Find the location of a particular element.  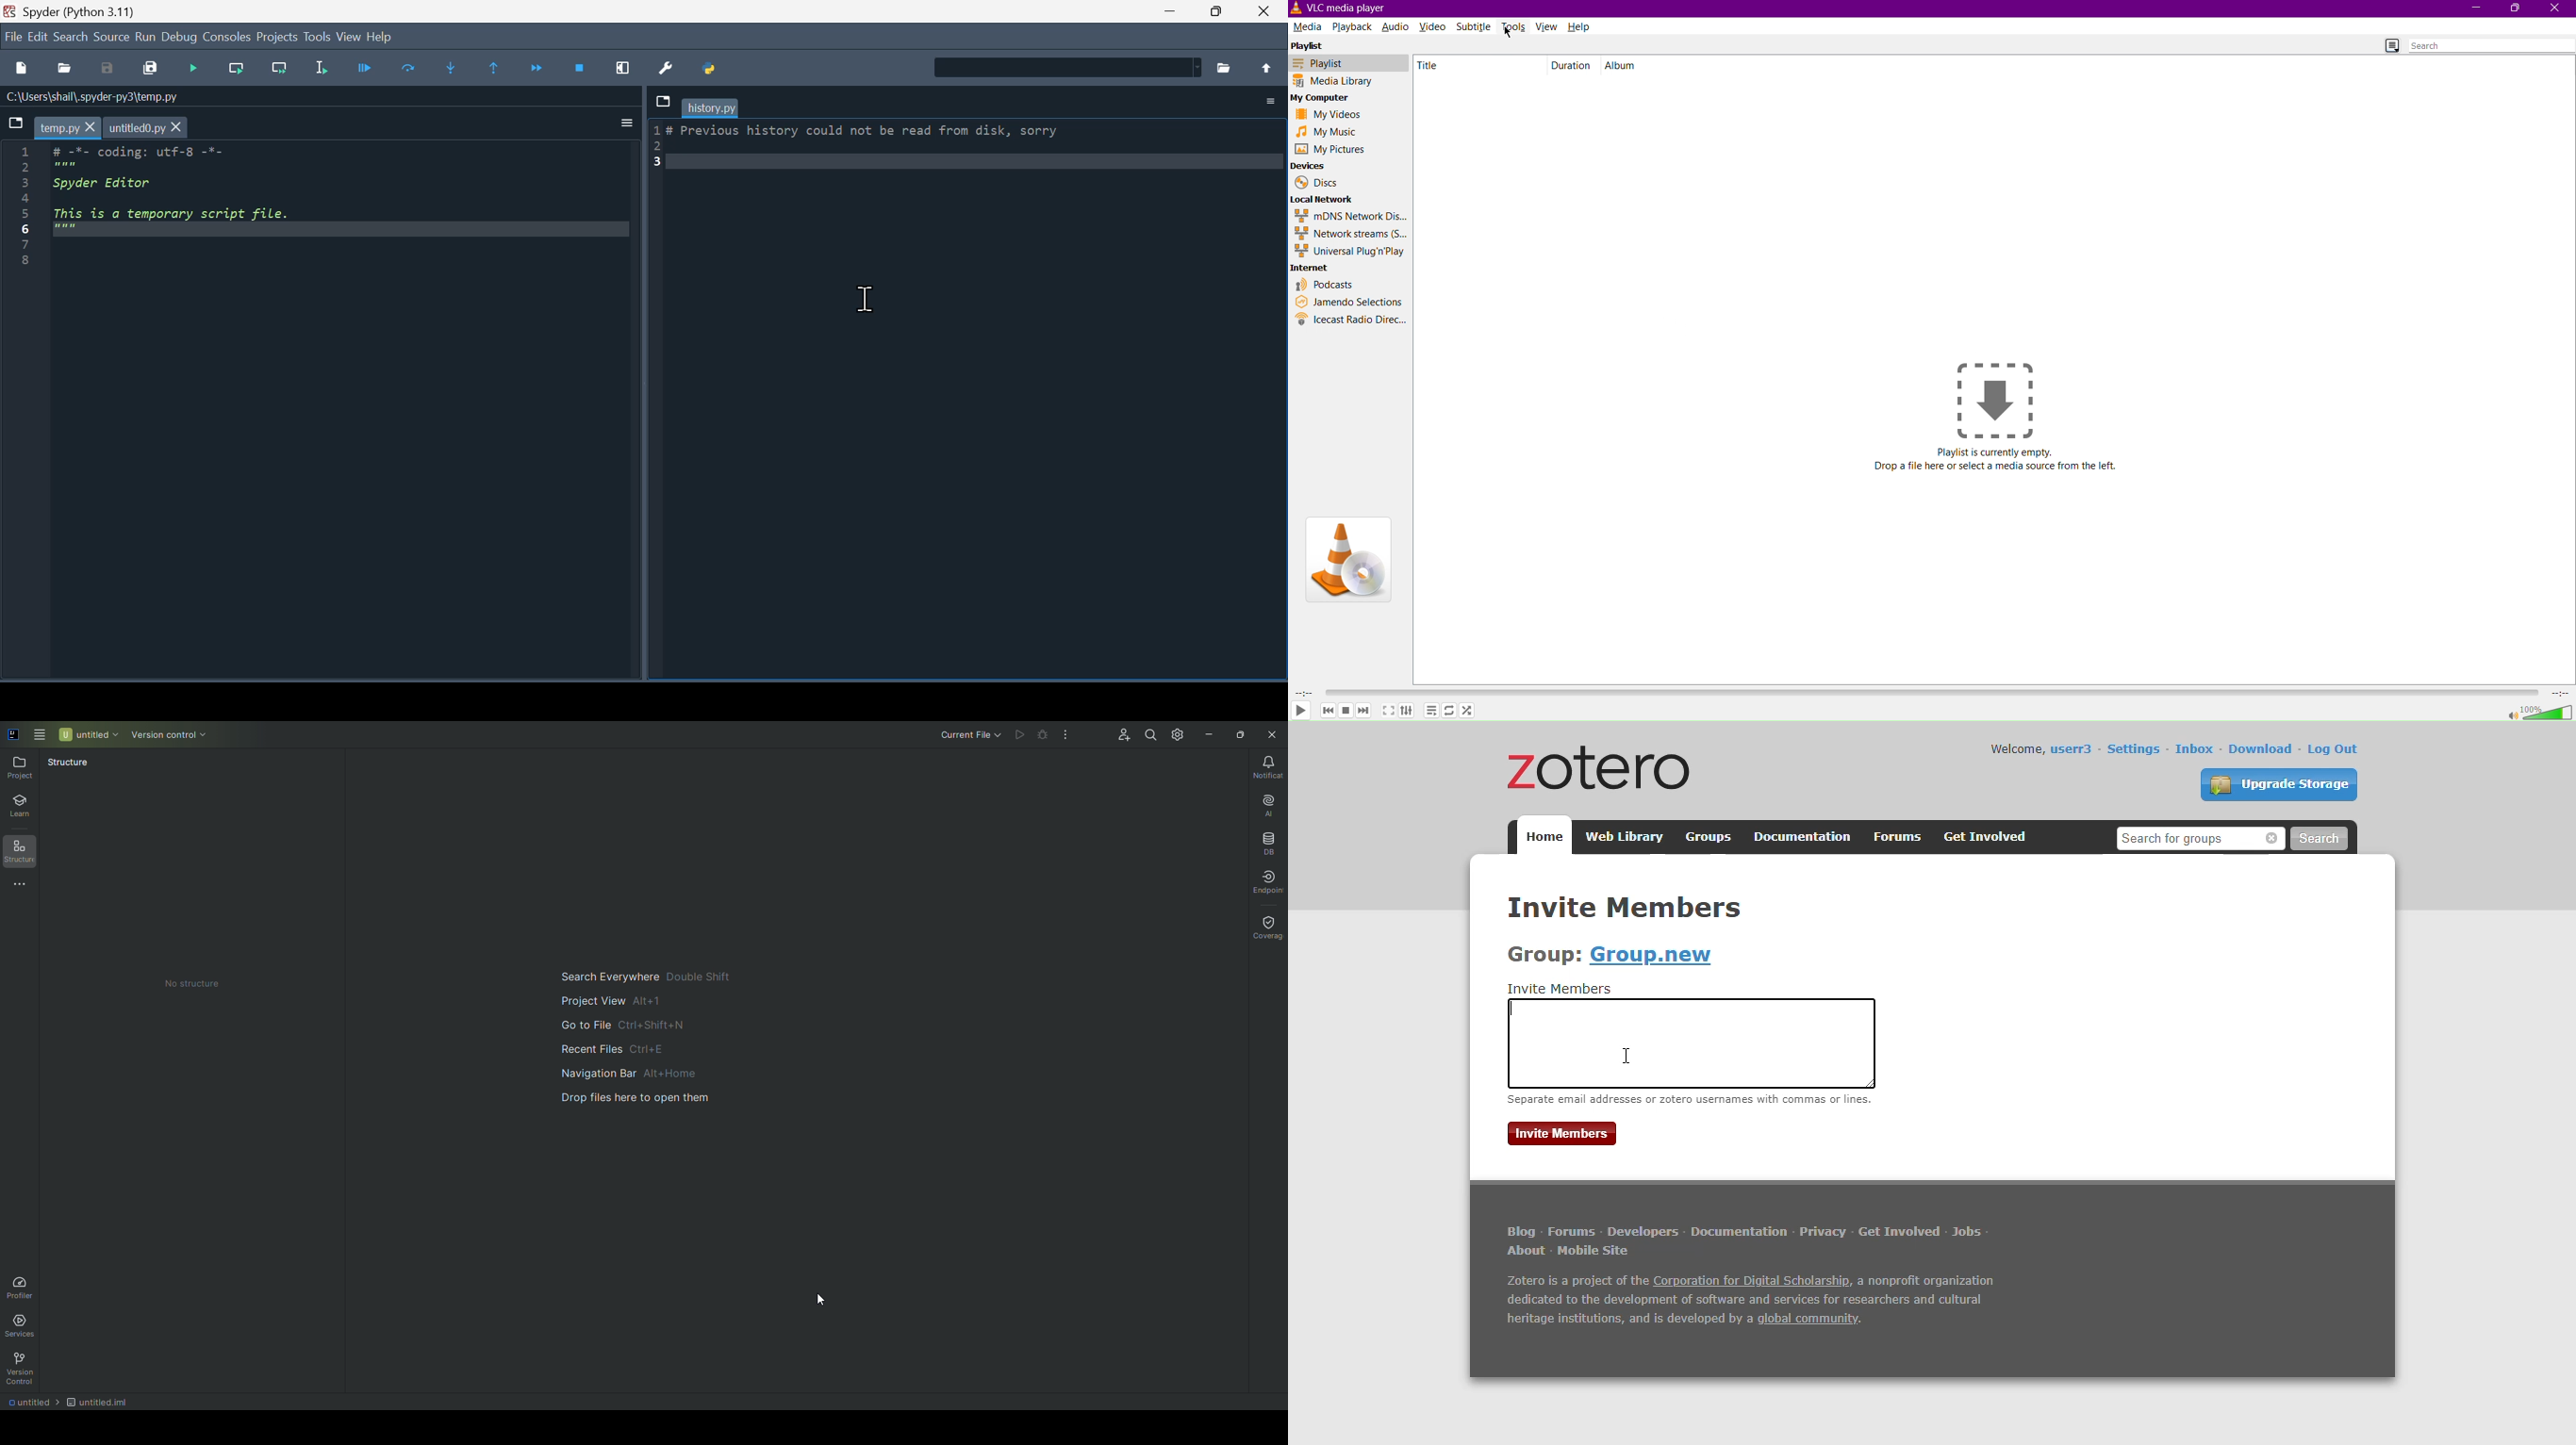

Devices is located at coordinates (1309, 165).